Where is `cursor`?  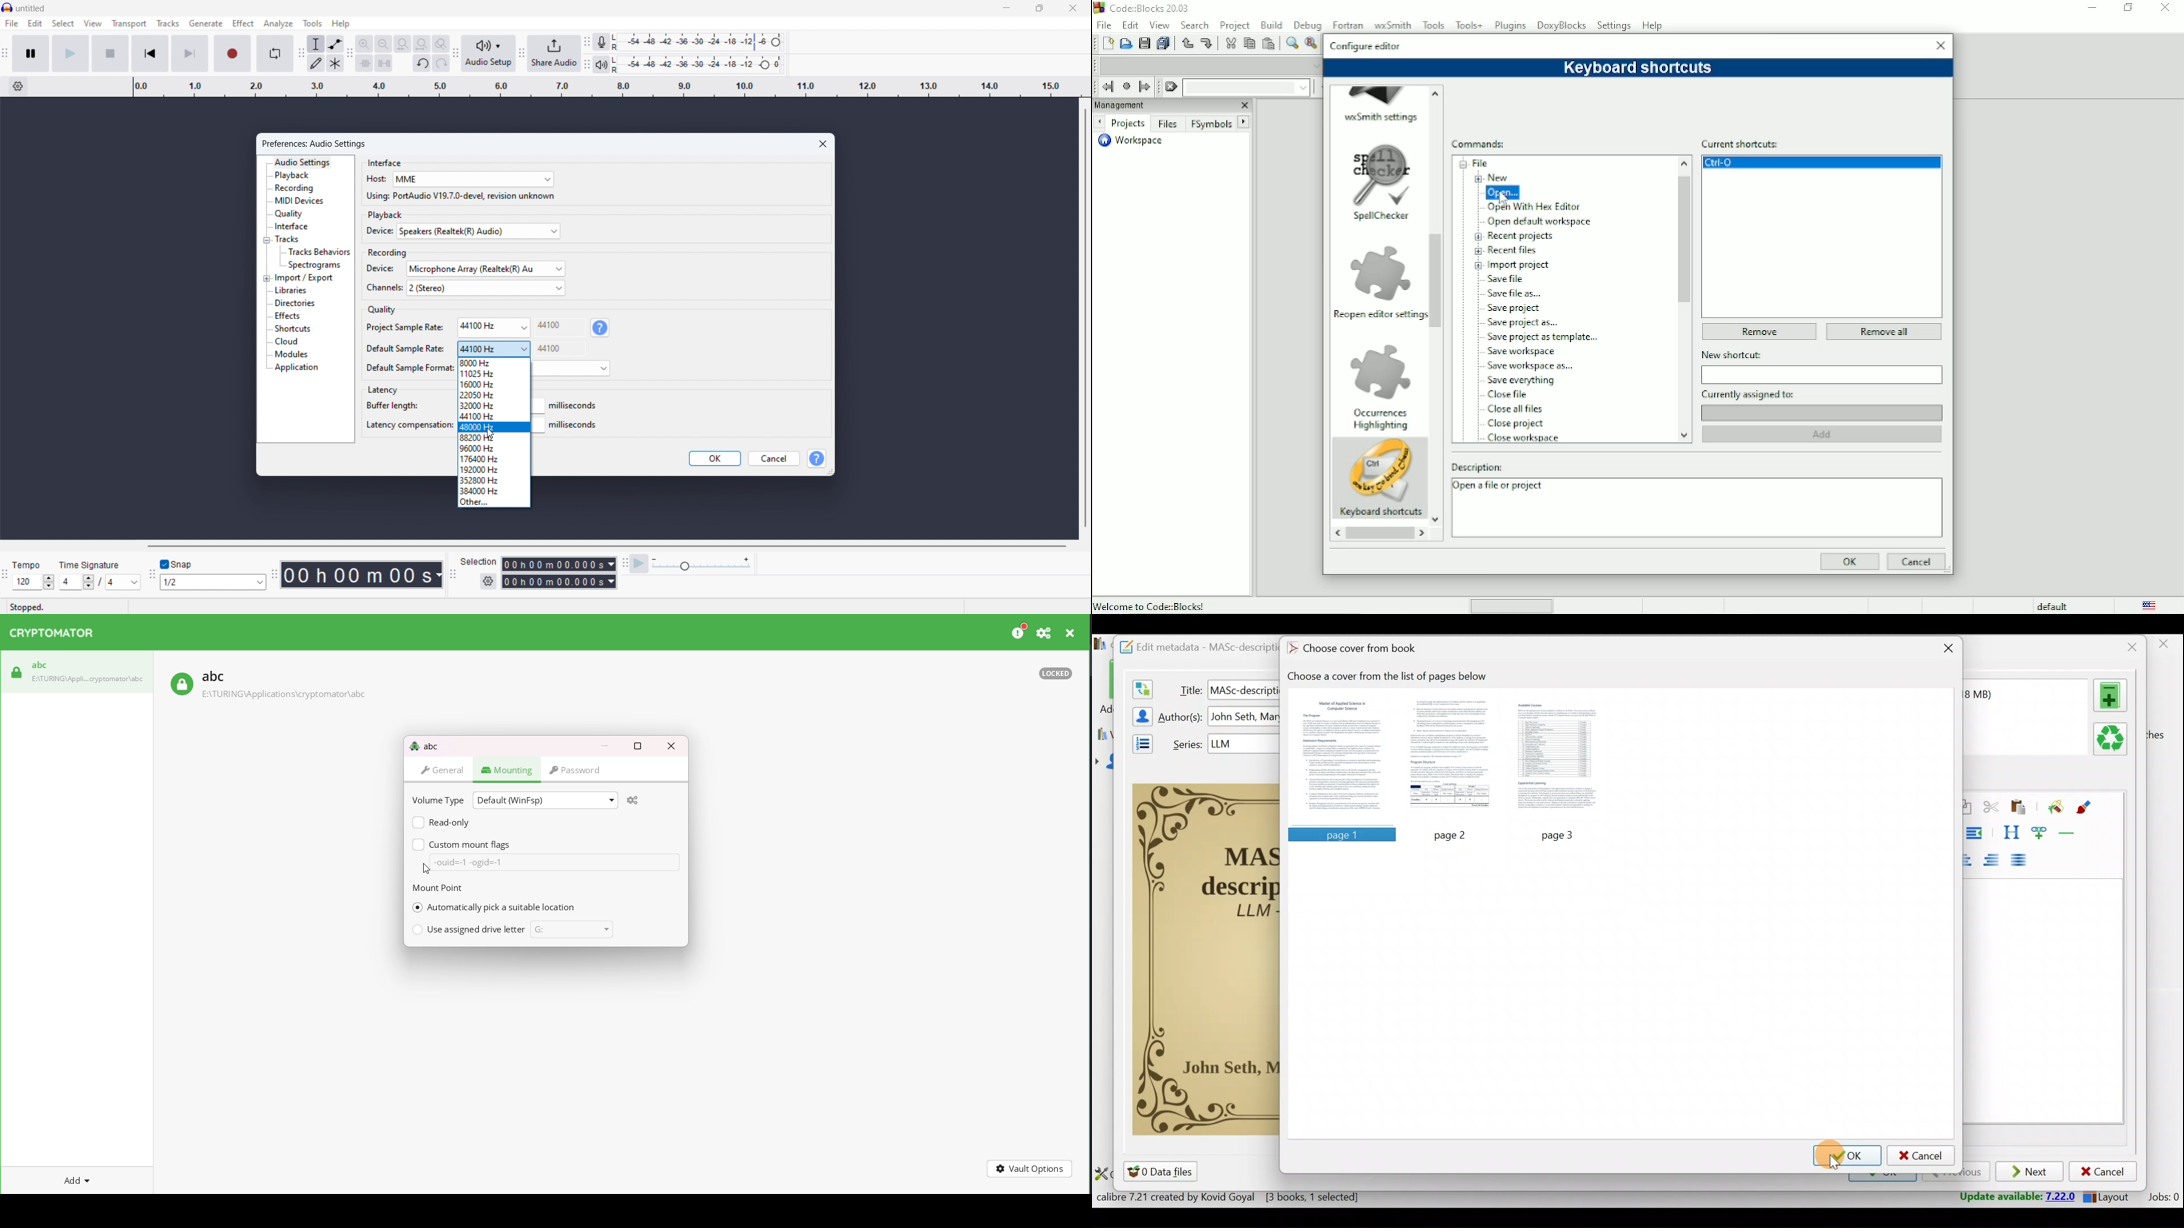 cursor is located at coordinates (491, 433).